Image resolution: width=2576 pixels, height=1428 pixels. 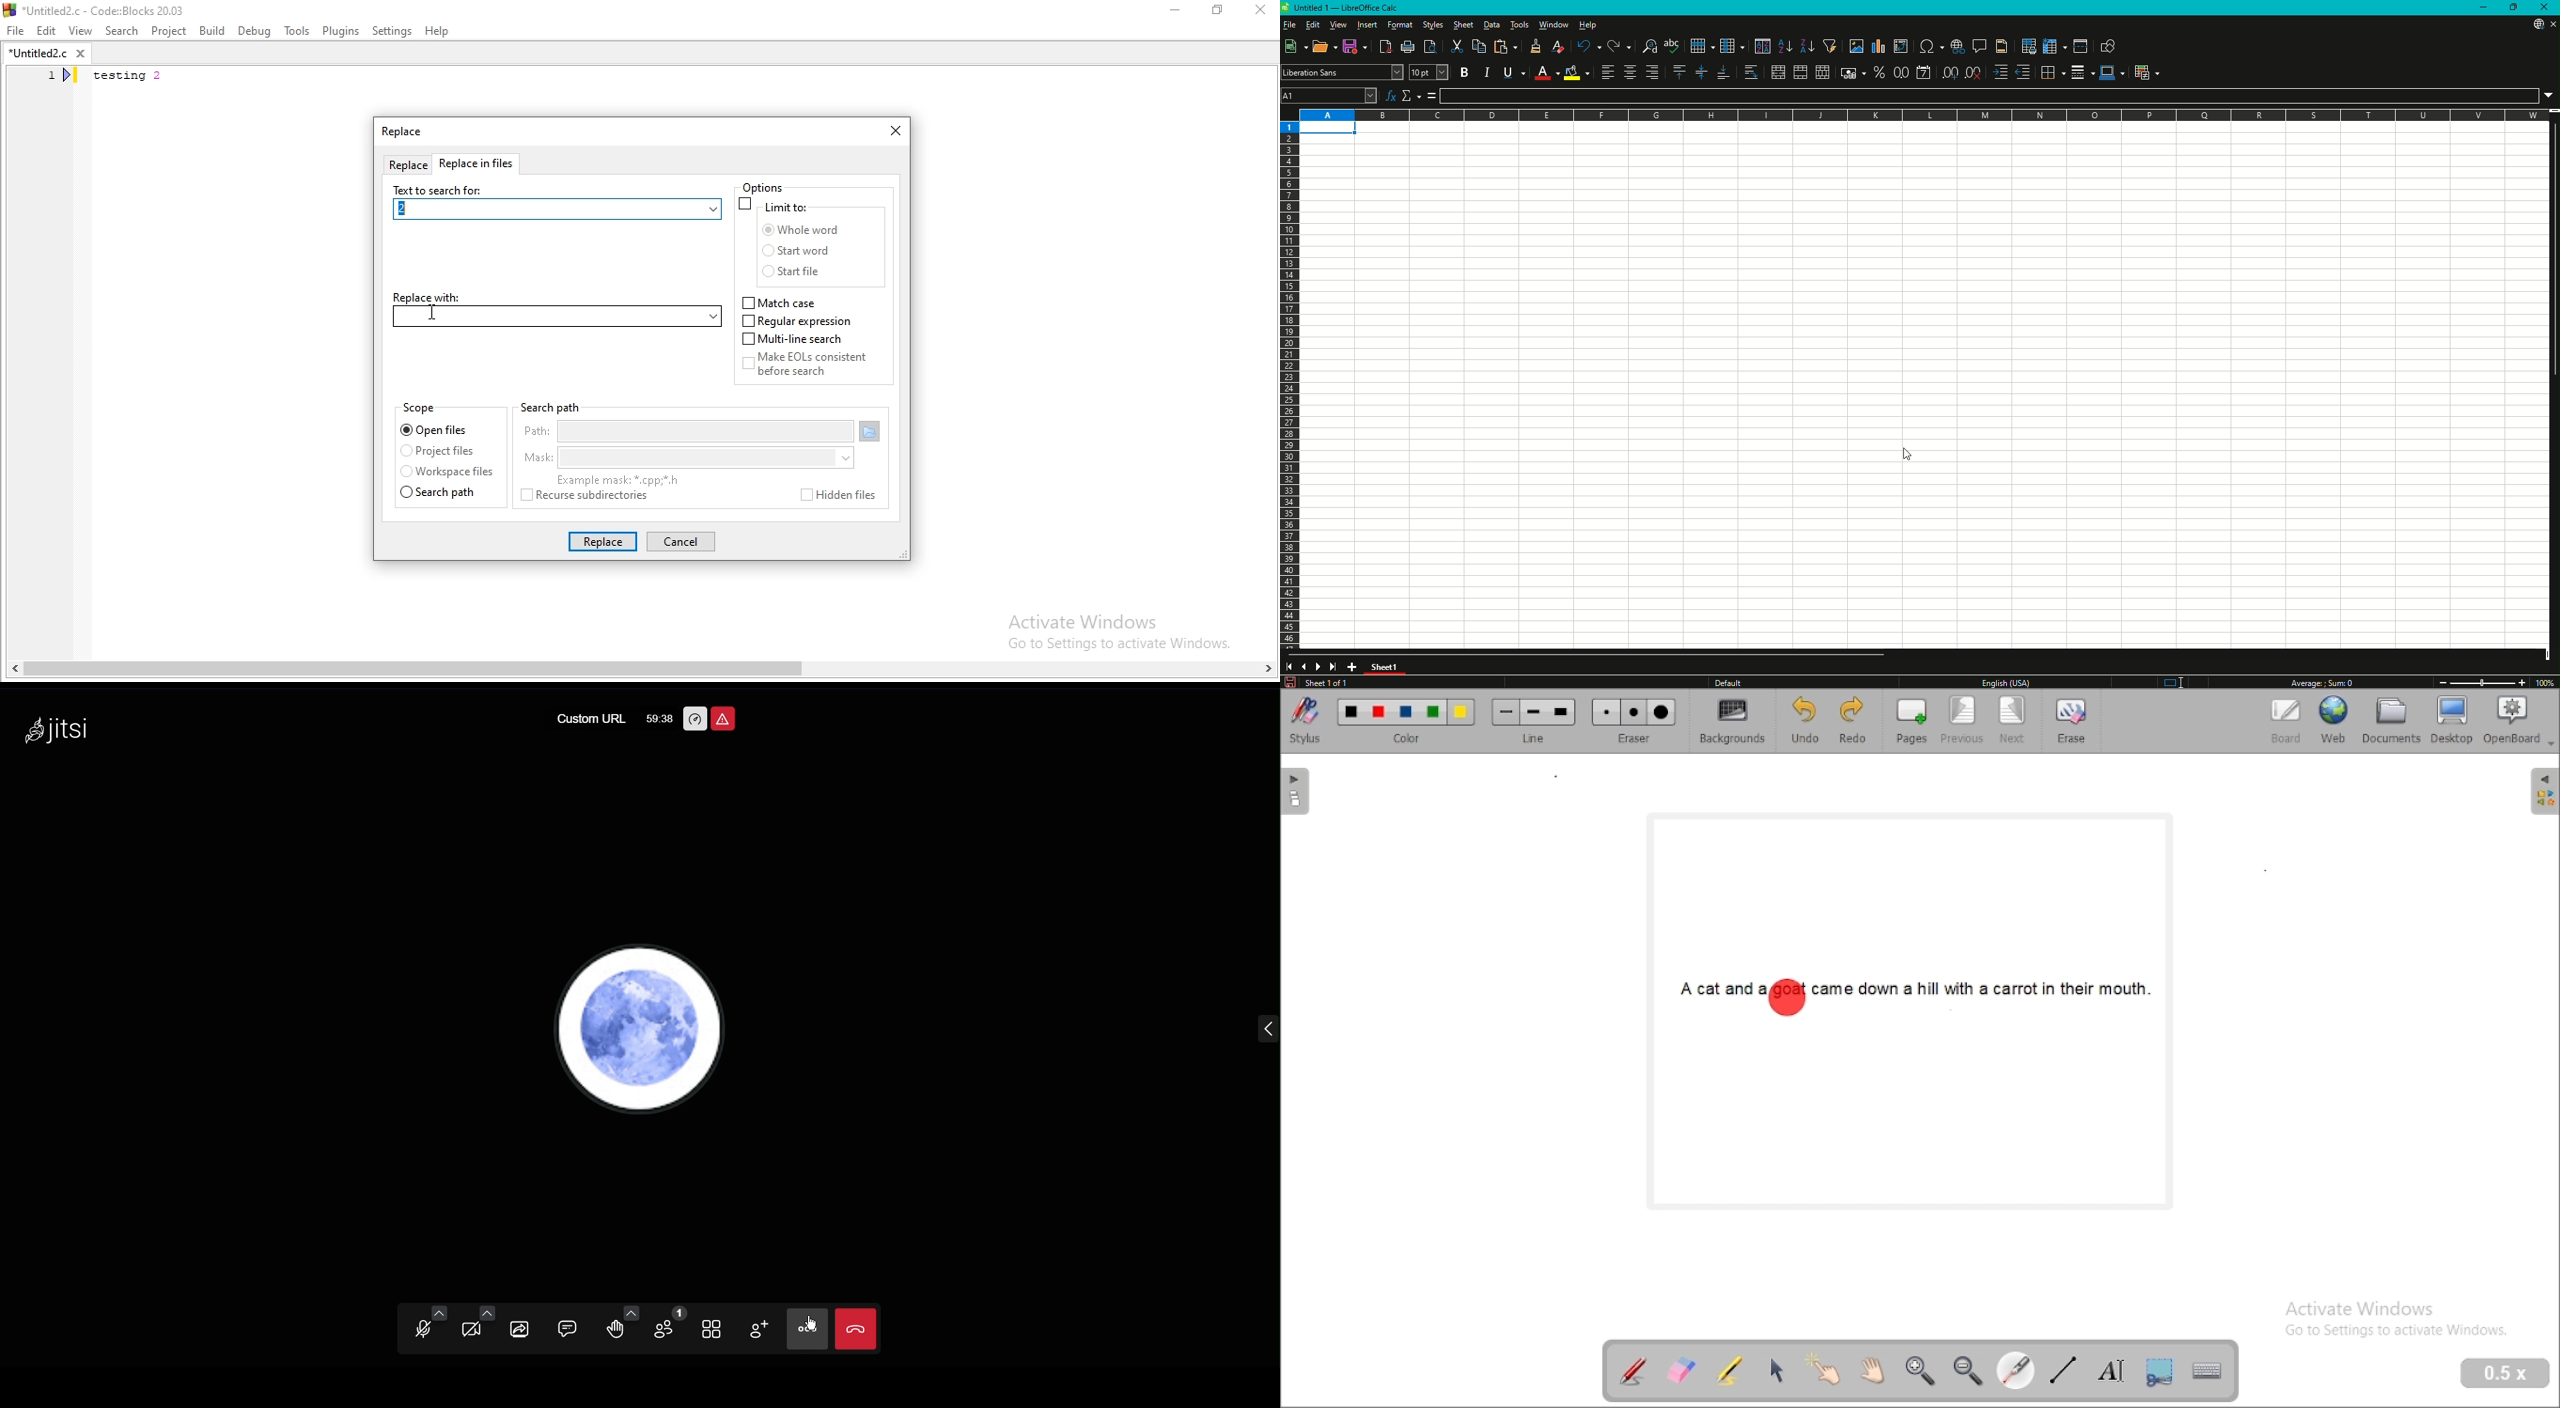 What do you see at coordinates (1702, 72) in the screenshot?
I see `Center Vertically` at bounding box center [1702, 72].